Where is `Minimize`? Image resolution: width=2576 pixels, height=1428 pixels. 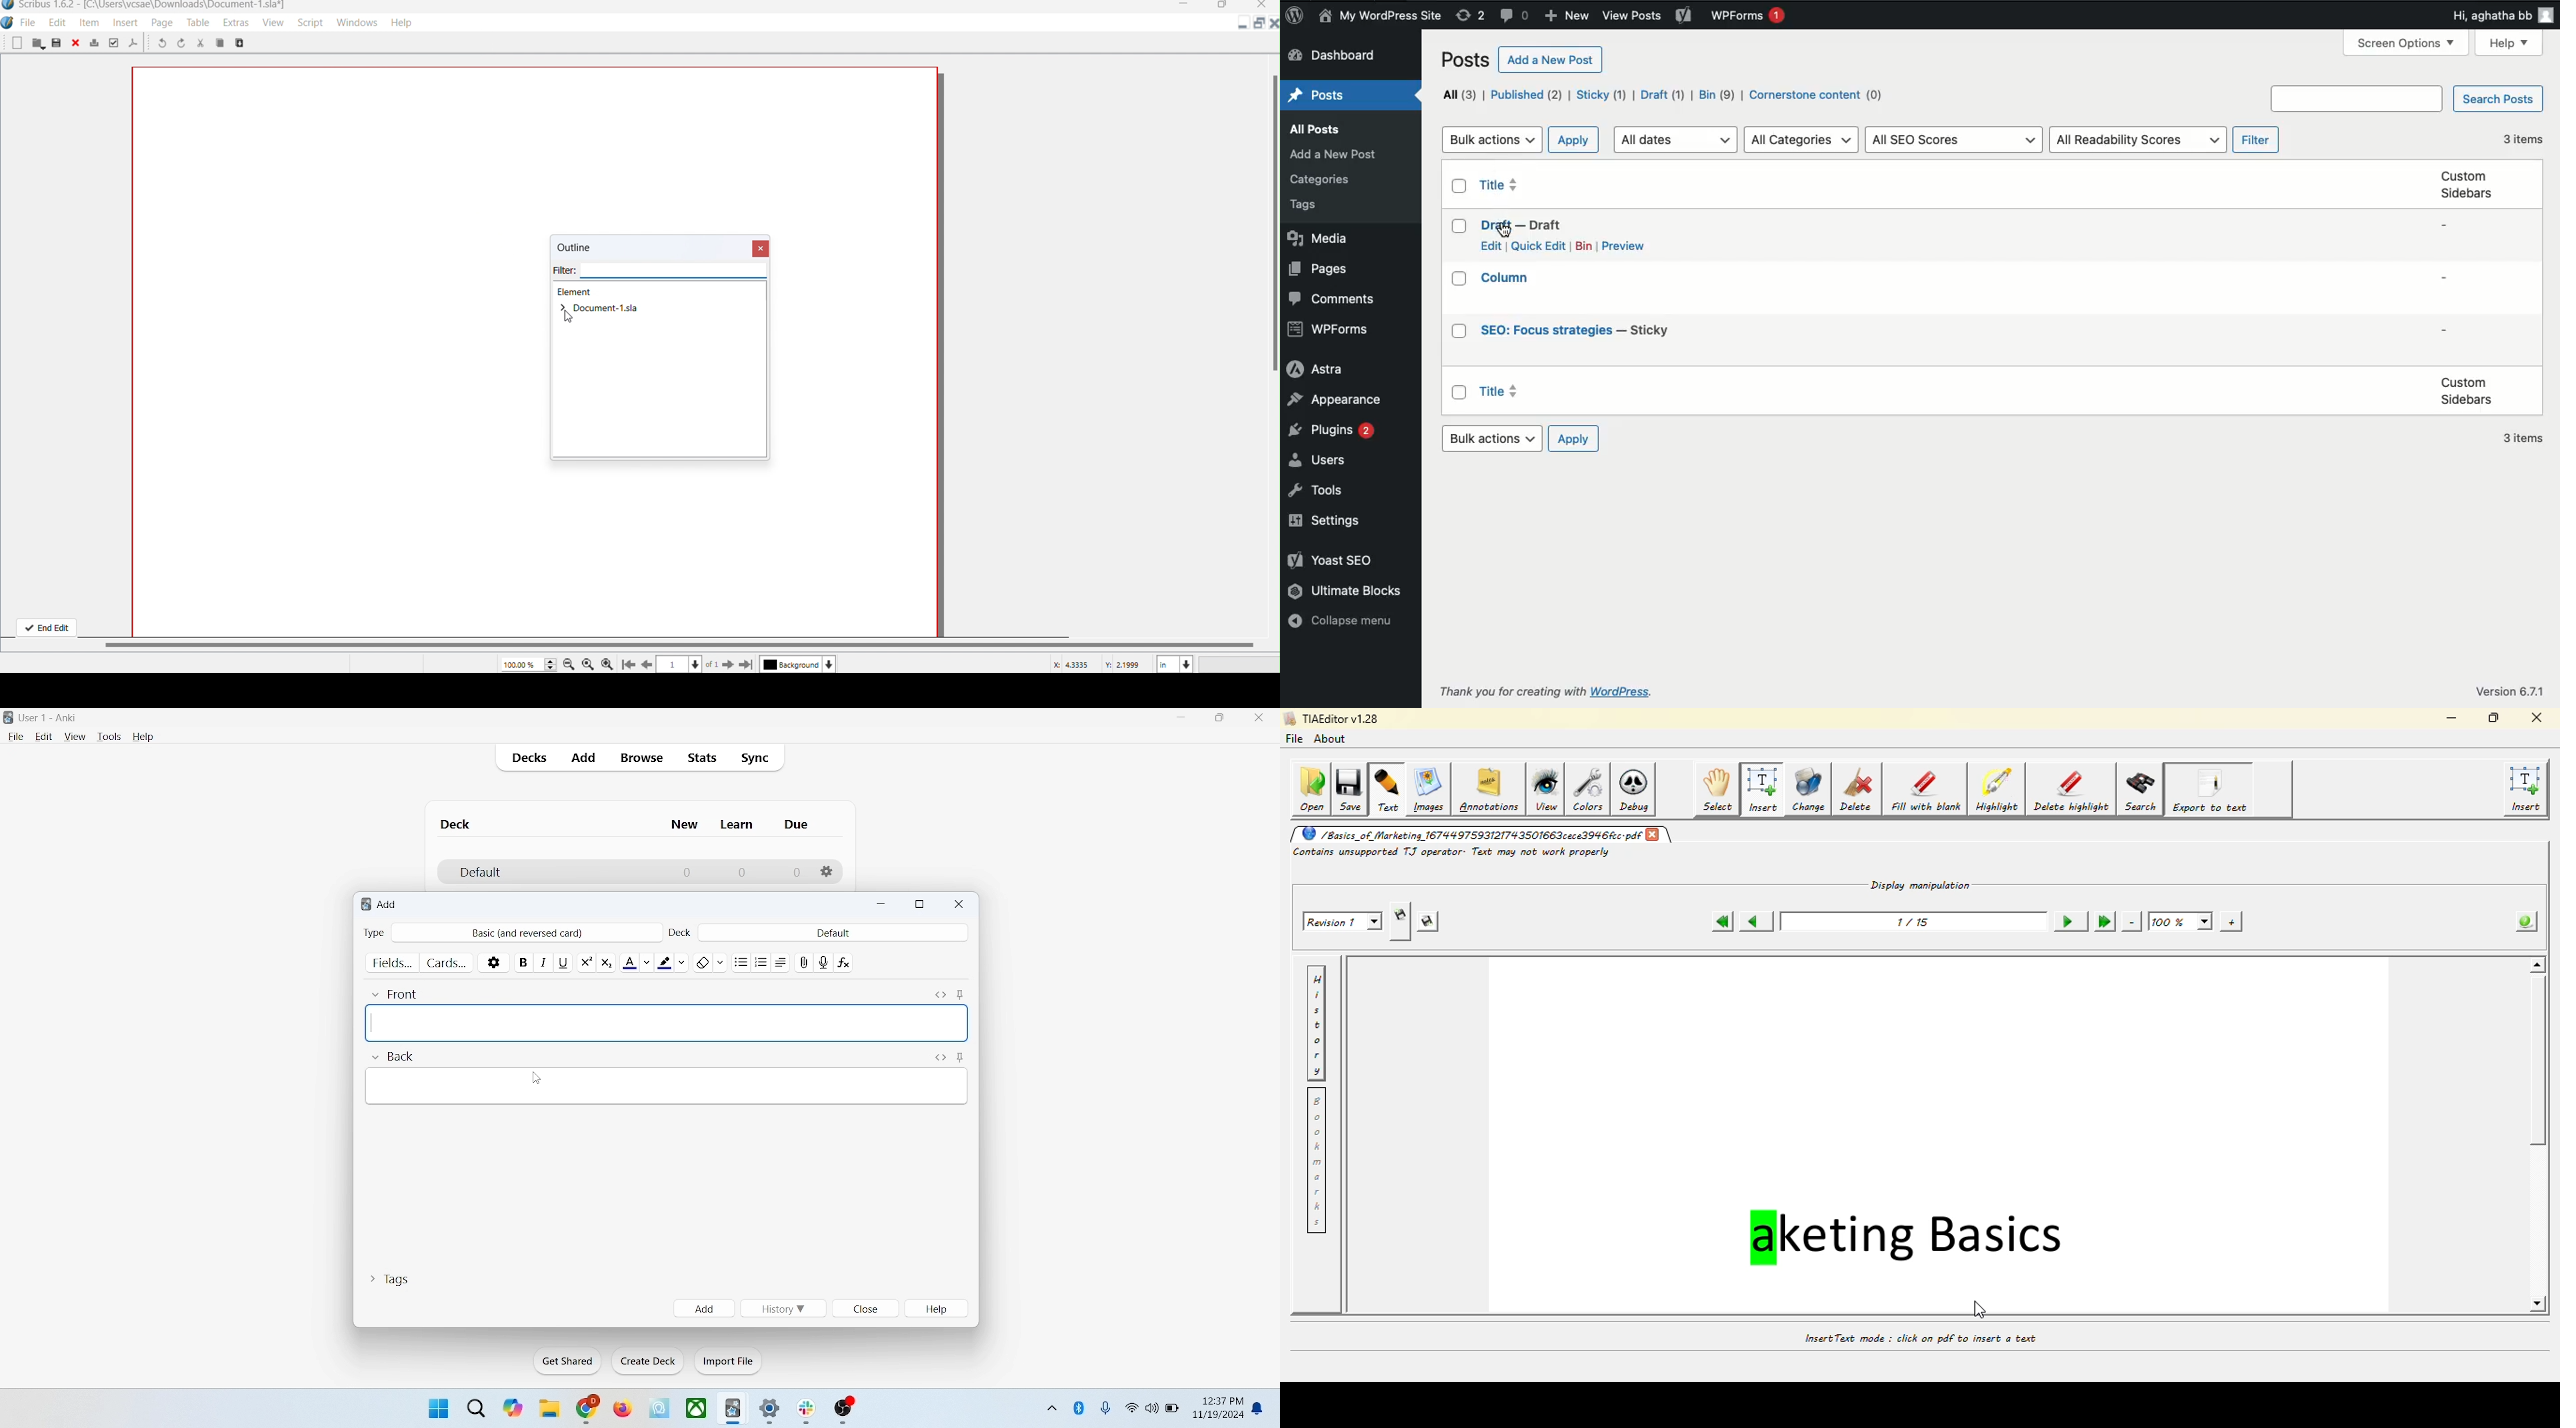 Minimize is located at coordinates (1245, 26).